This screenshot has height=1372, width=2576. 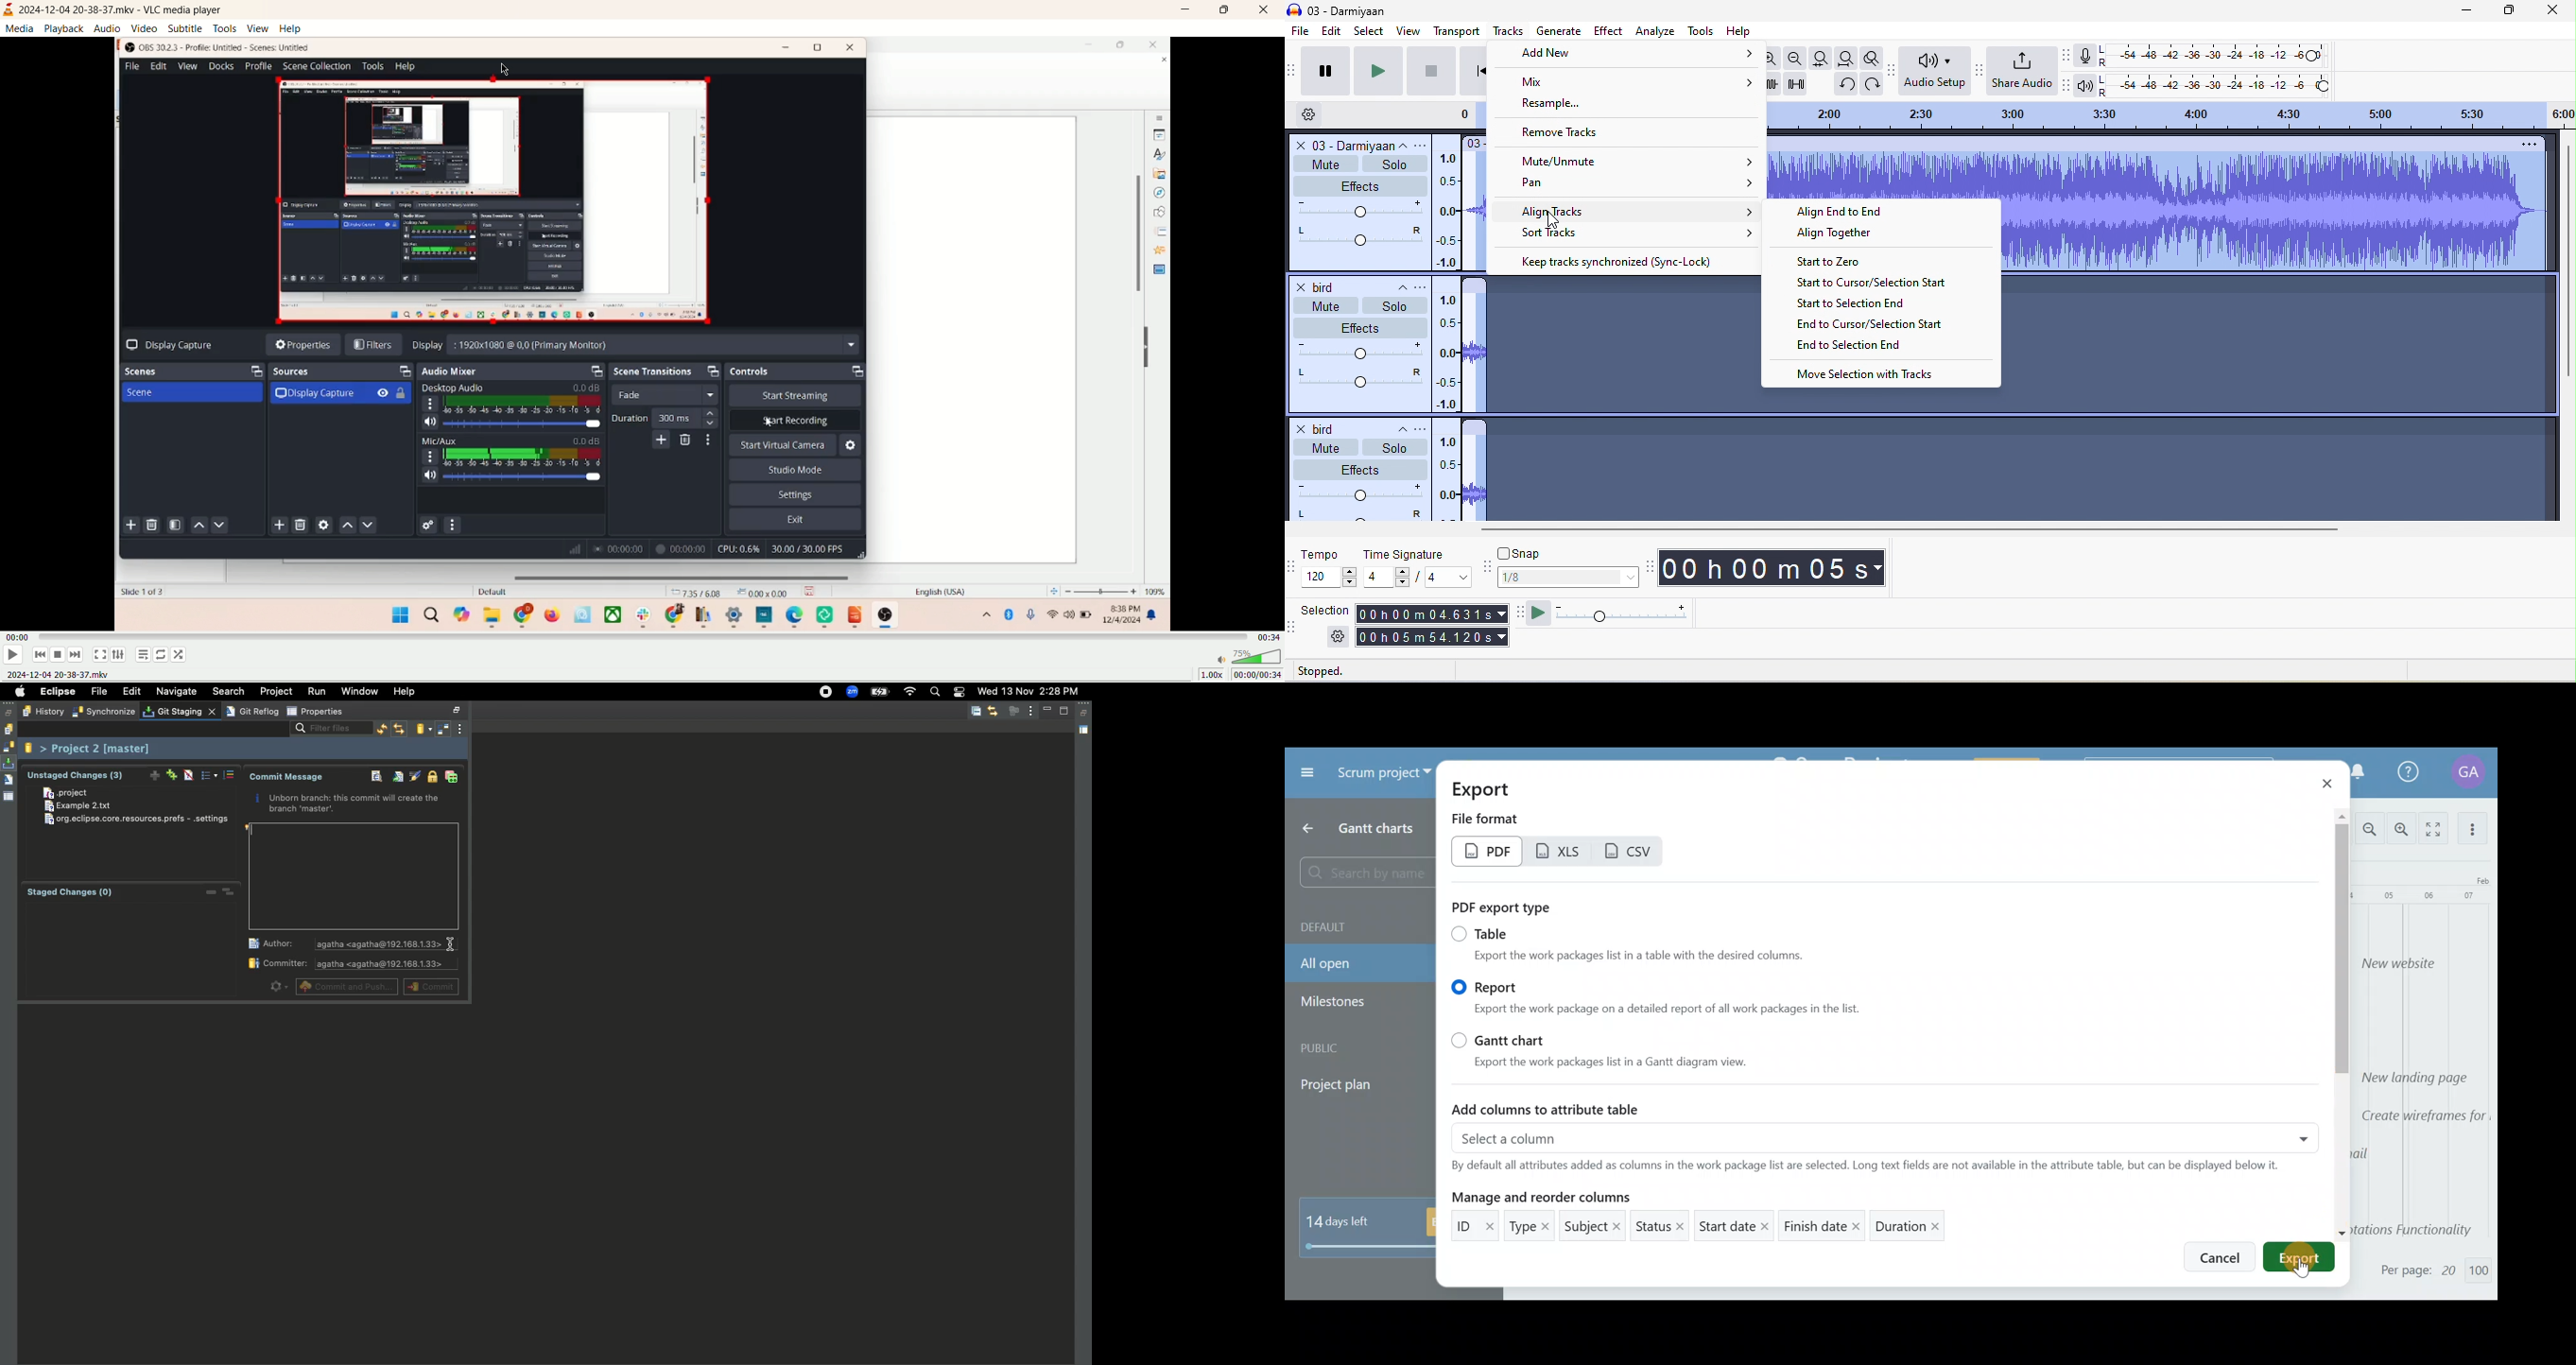 I want to click on played time, so click(x=17, y=637).